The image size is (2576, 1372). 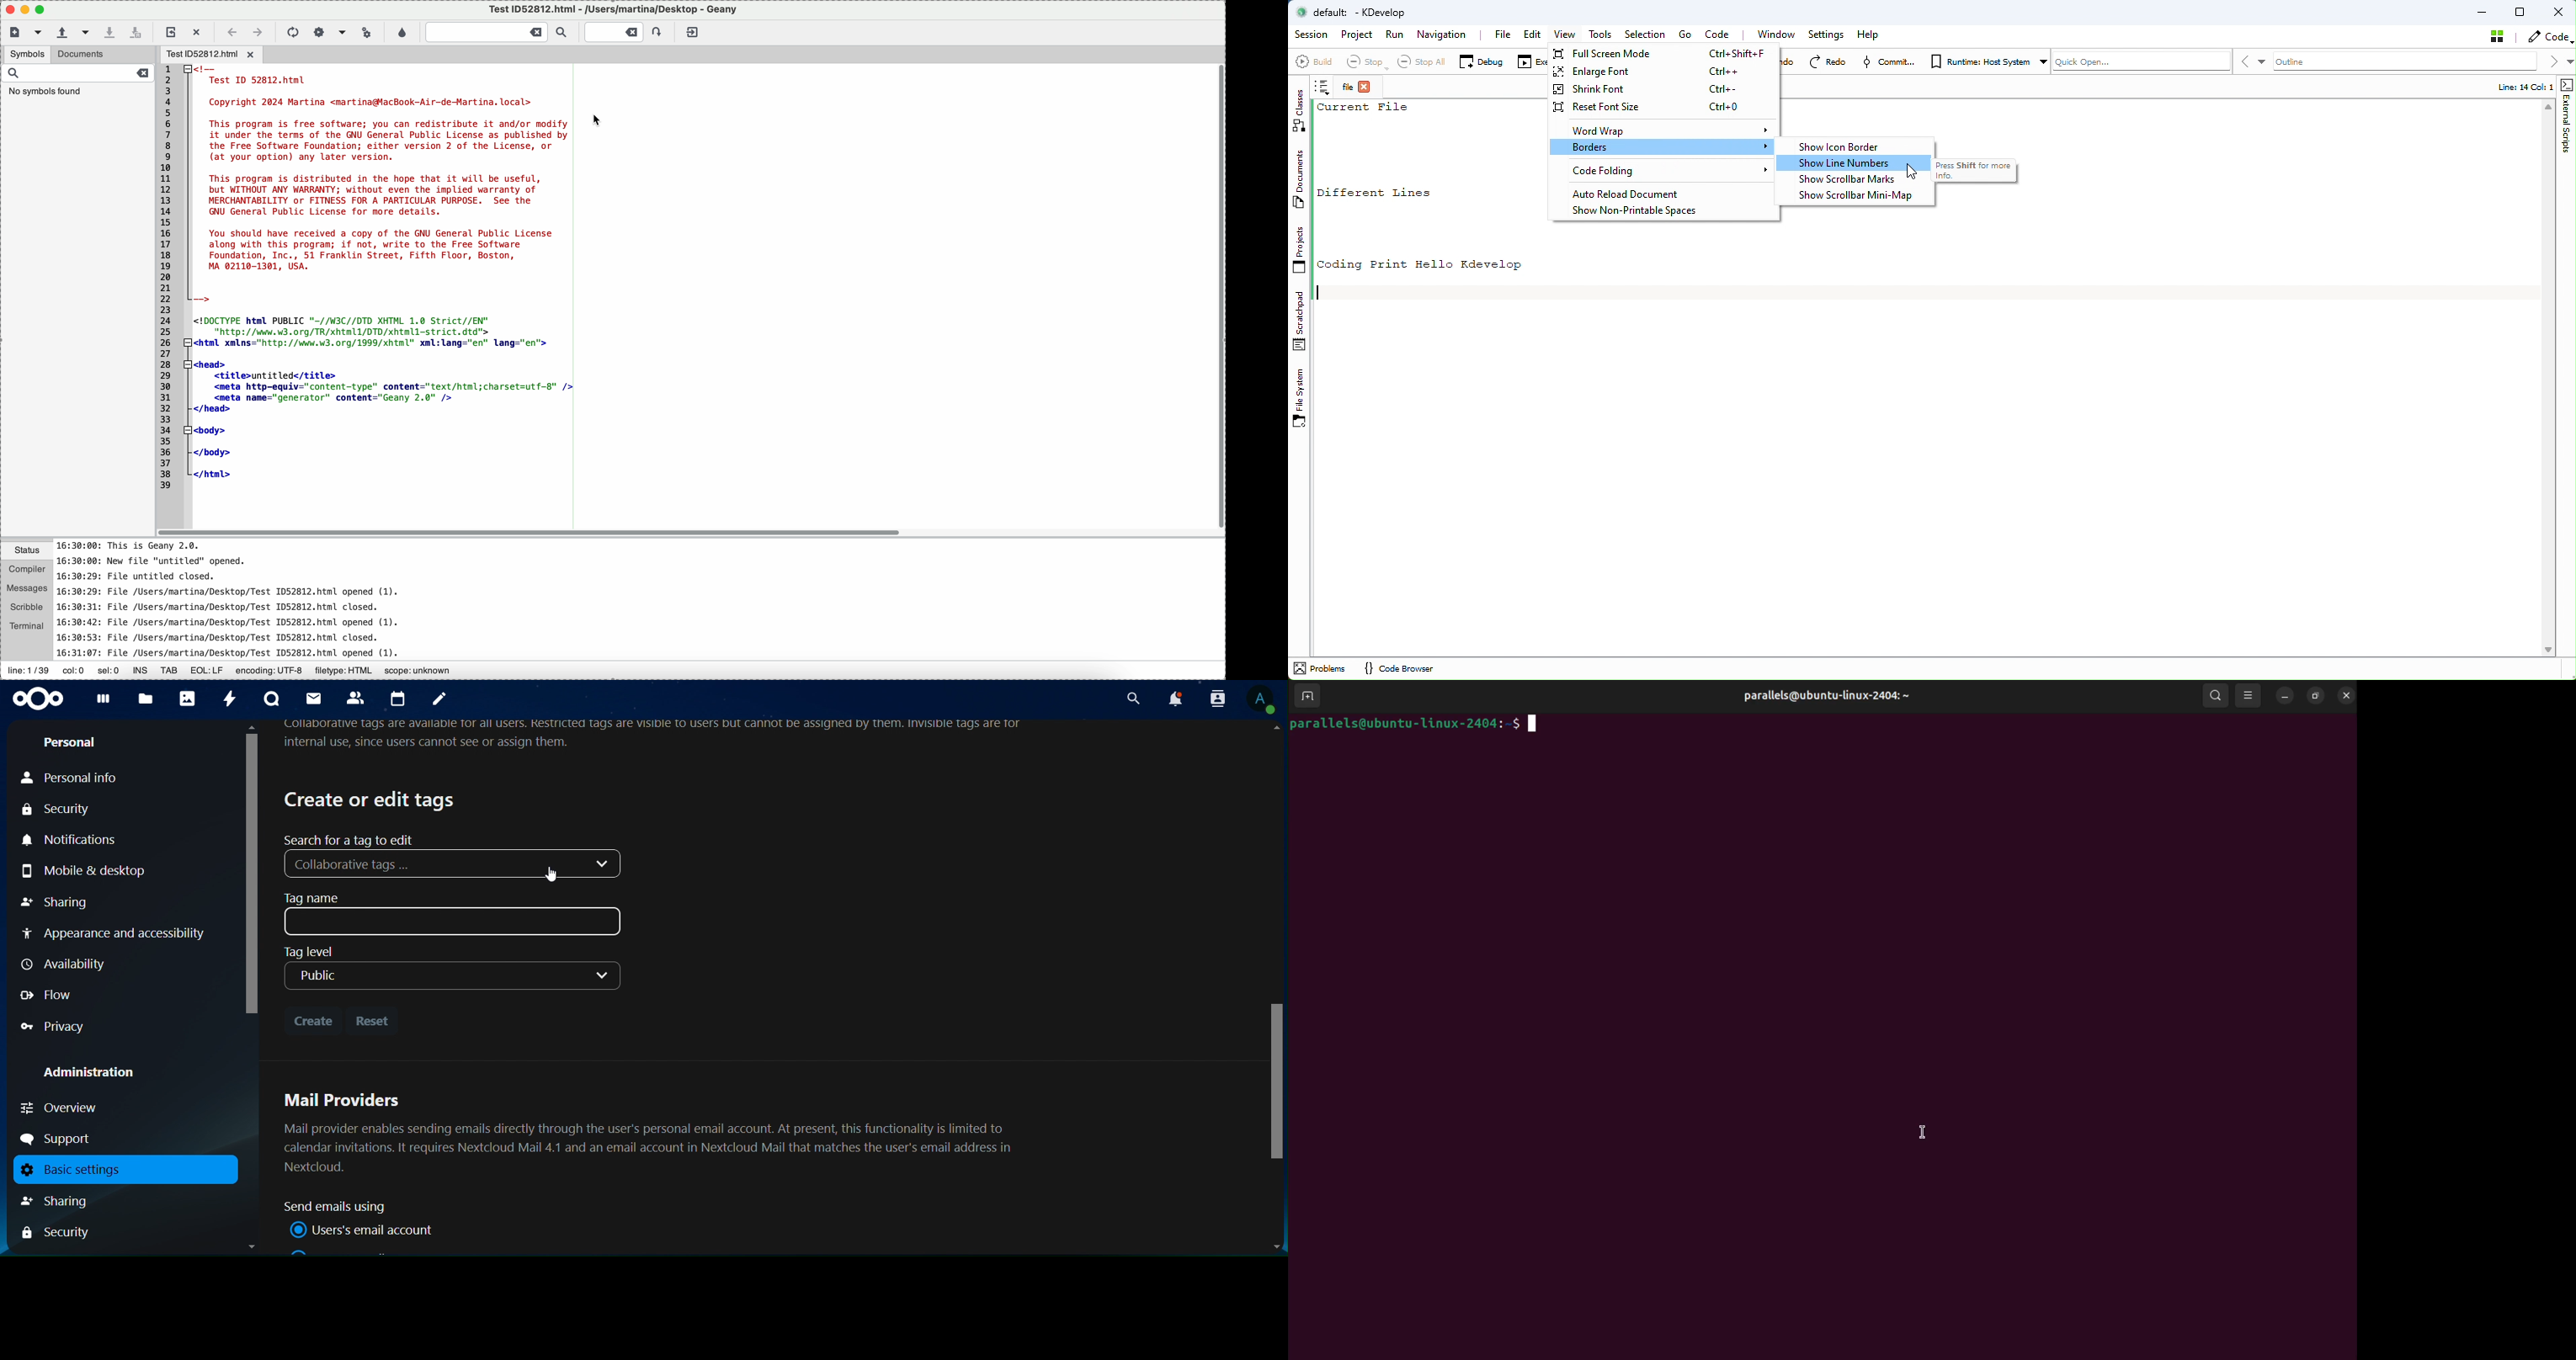 I want to click on Auto Reload Document, so click(x=1655, y=194).